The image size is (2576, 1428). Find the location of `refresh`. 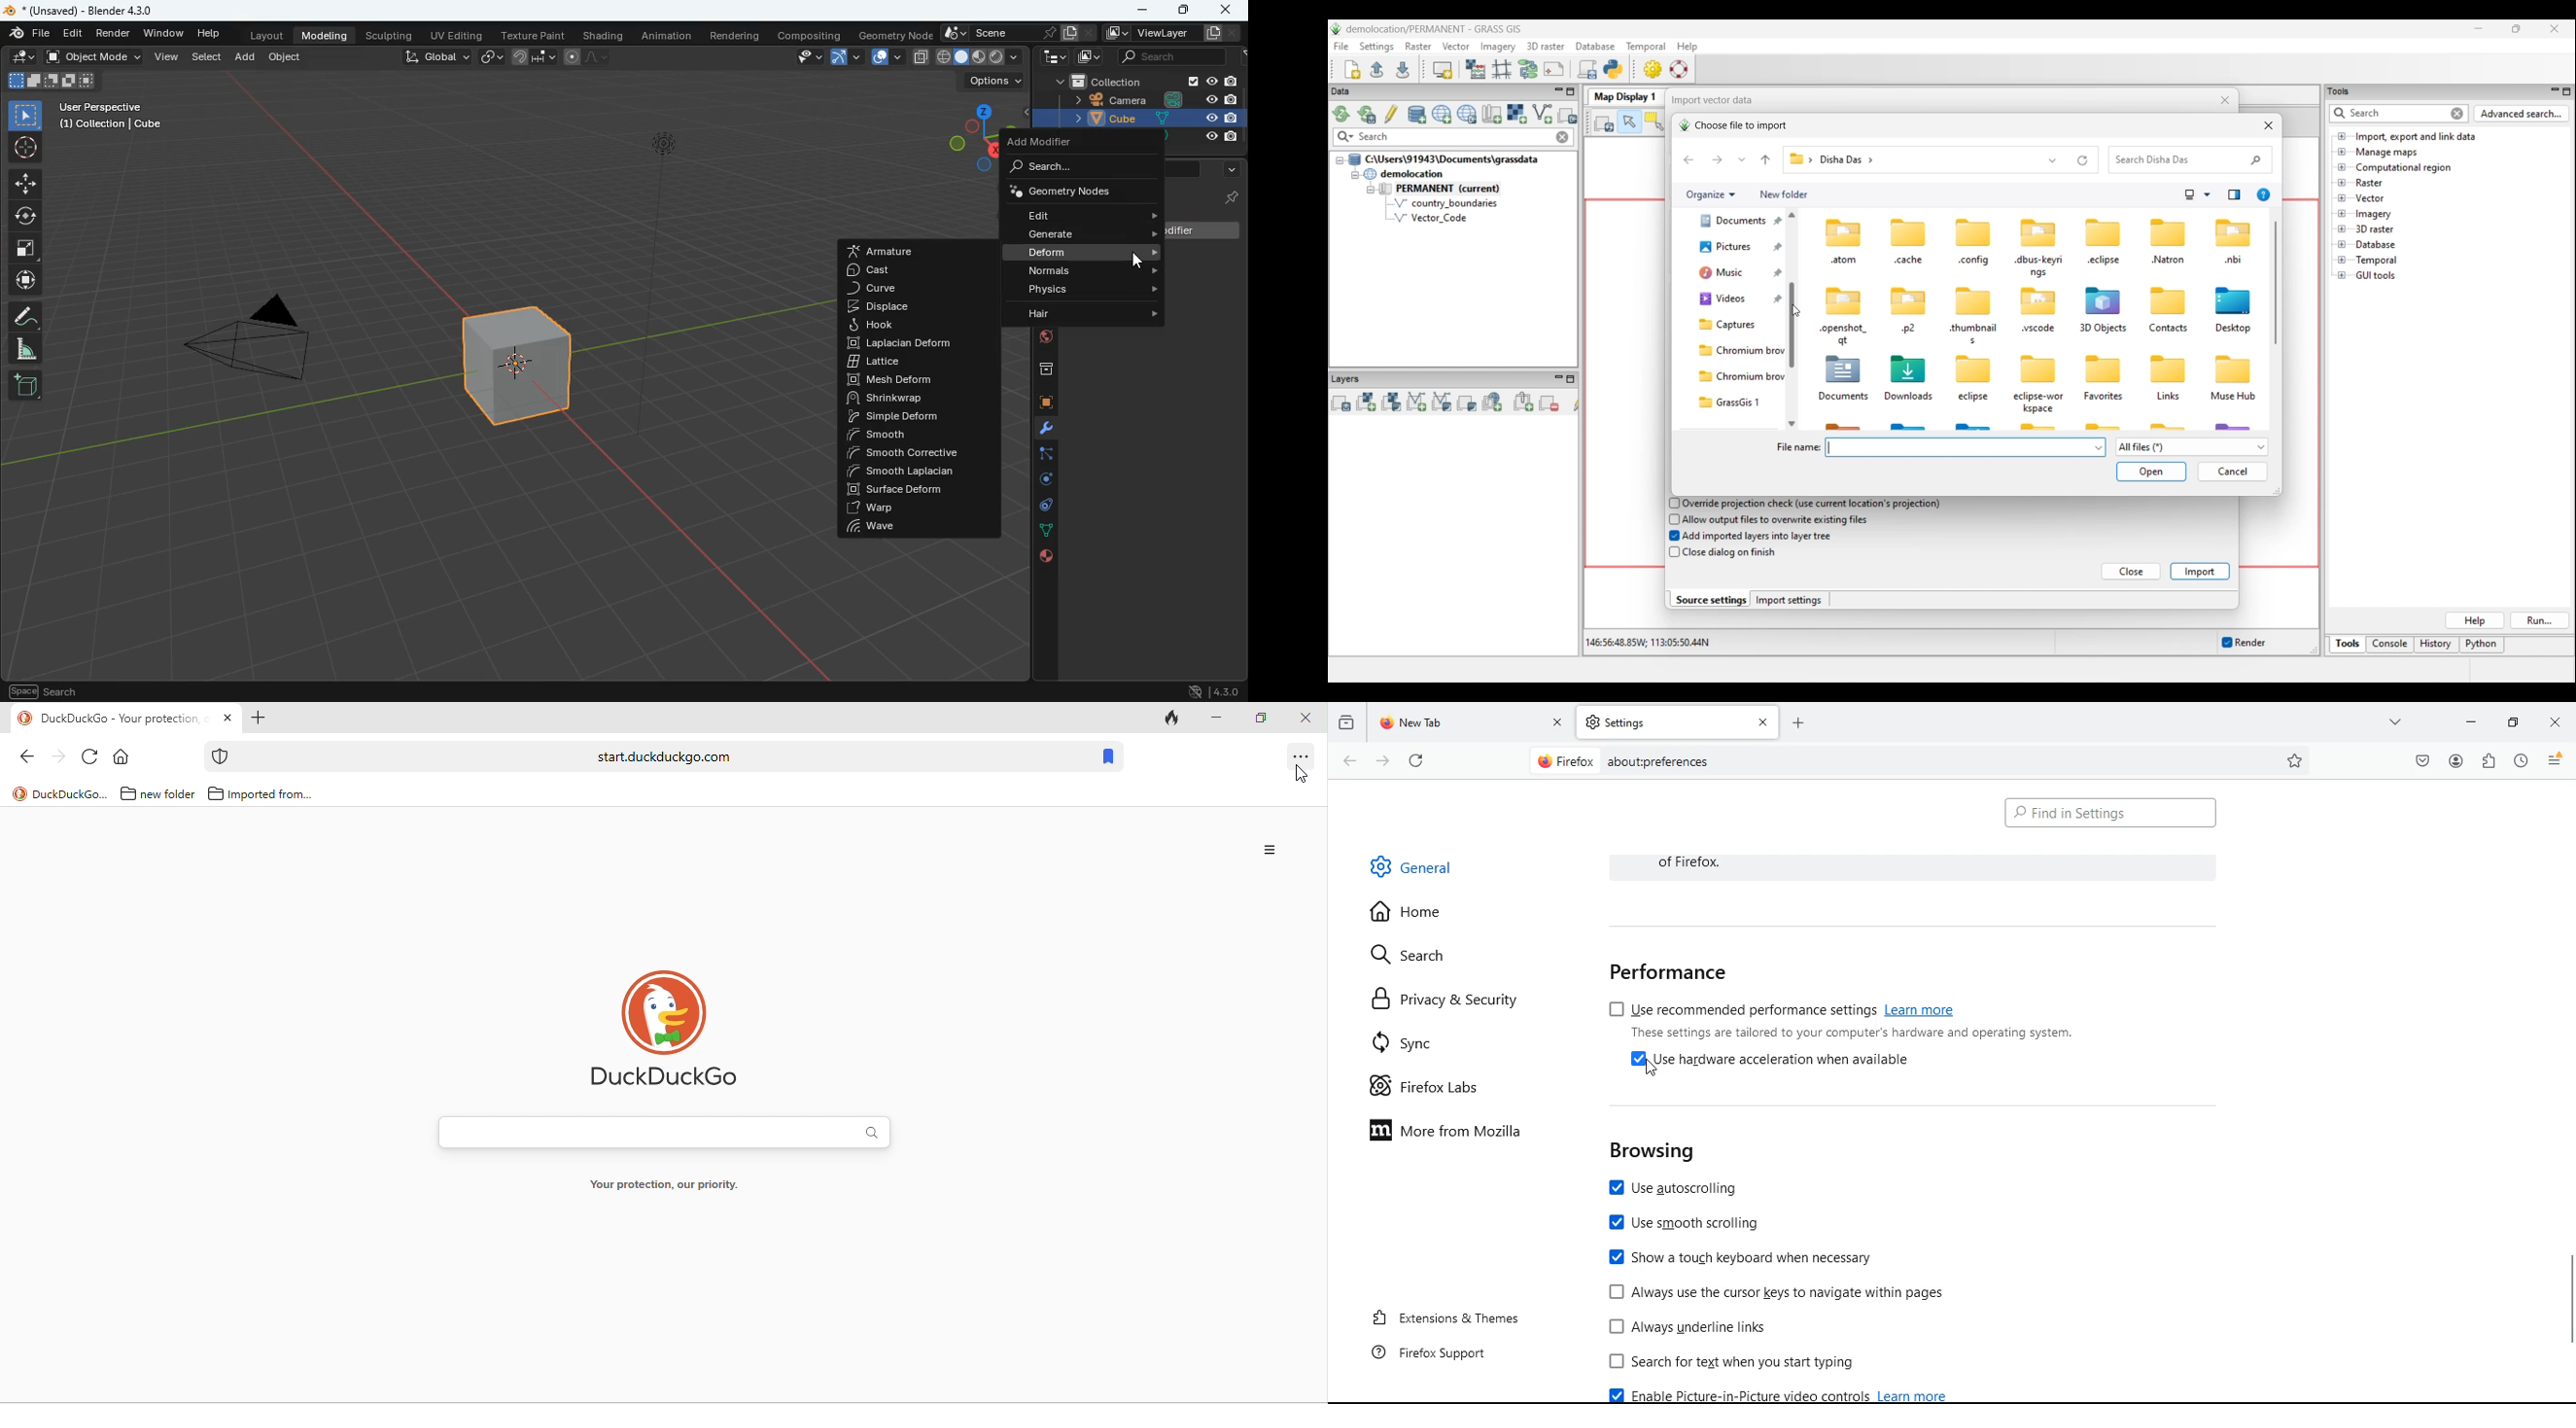

refresh is located at coordinates (1416, 760).